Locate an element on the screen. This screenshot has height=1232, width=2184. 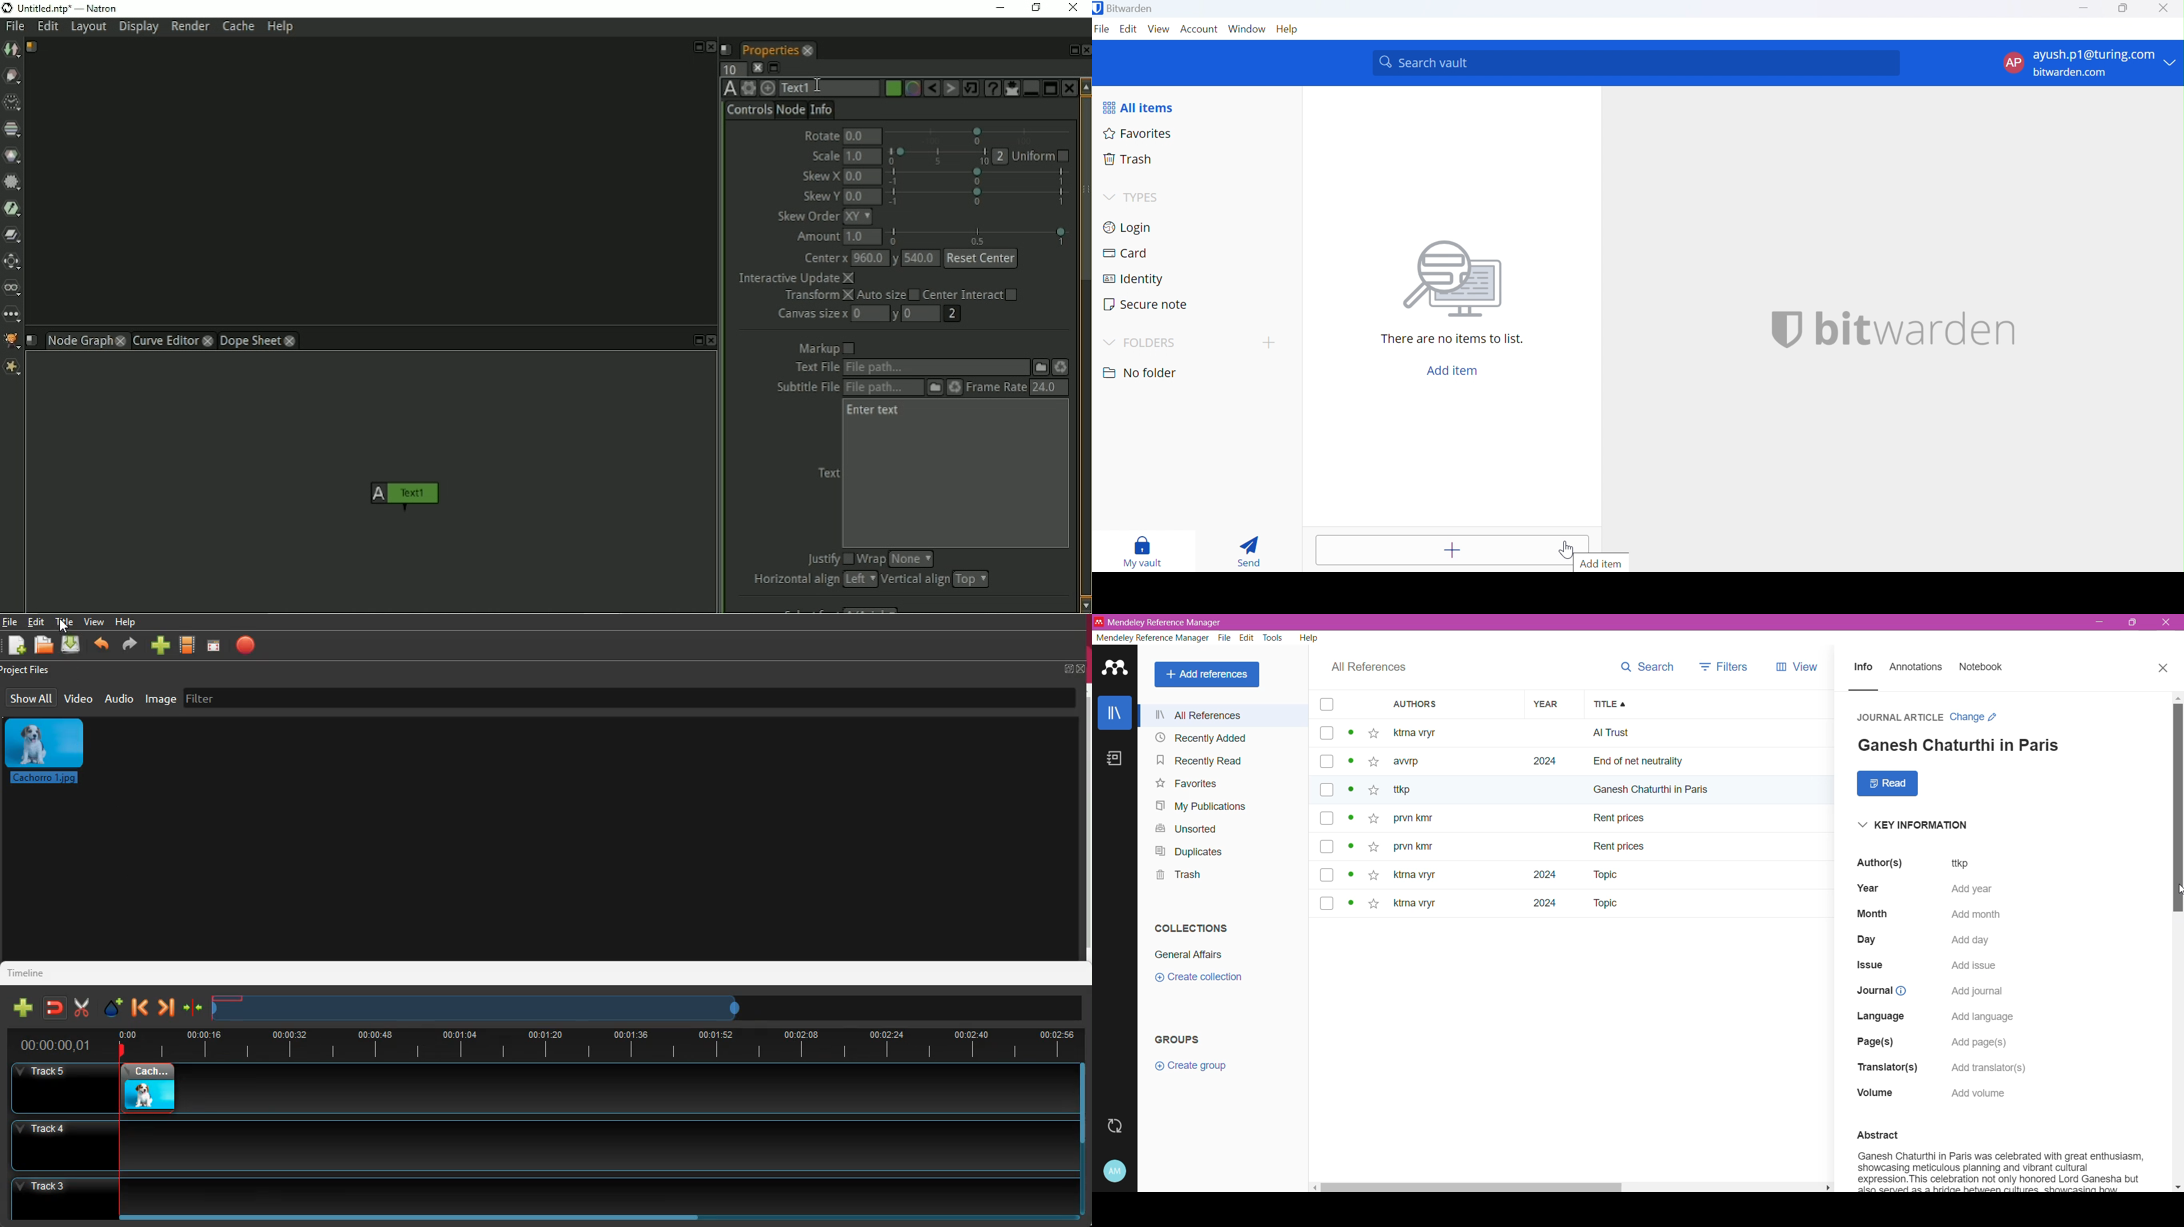
Windows is located at coordinates (1247, 31).